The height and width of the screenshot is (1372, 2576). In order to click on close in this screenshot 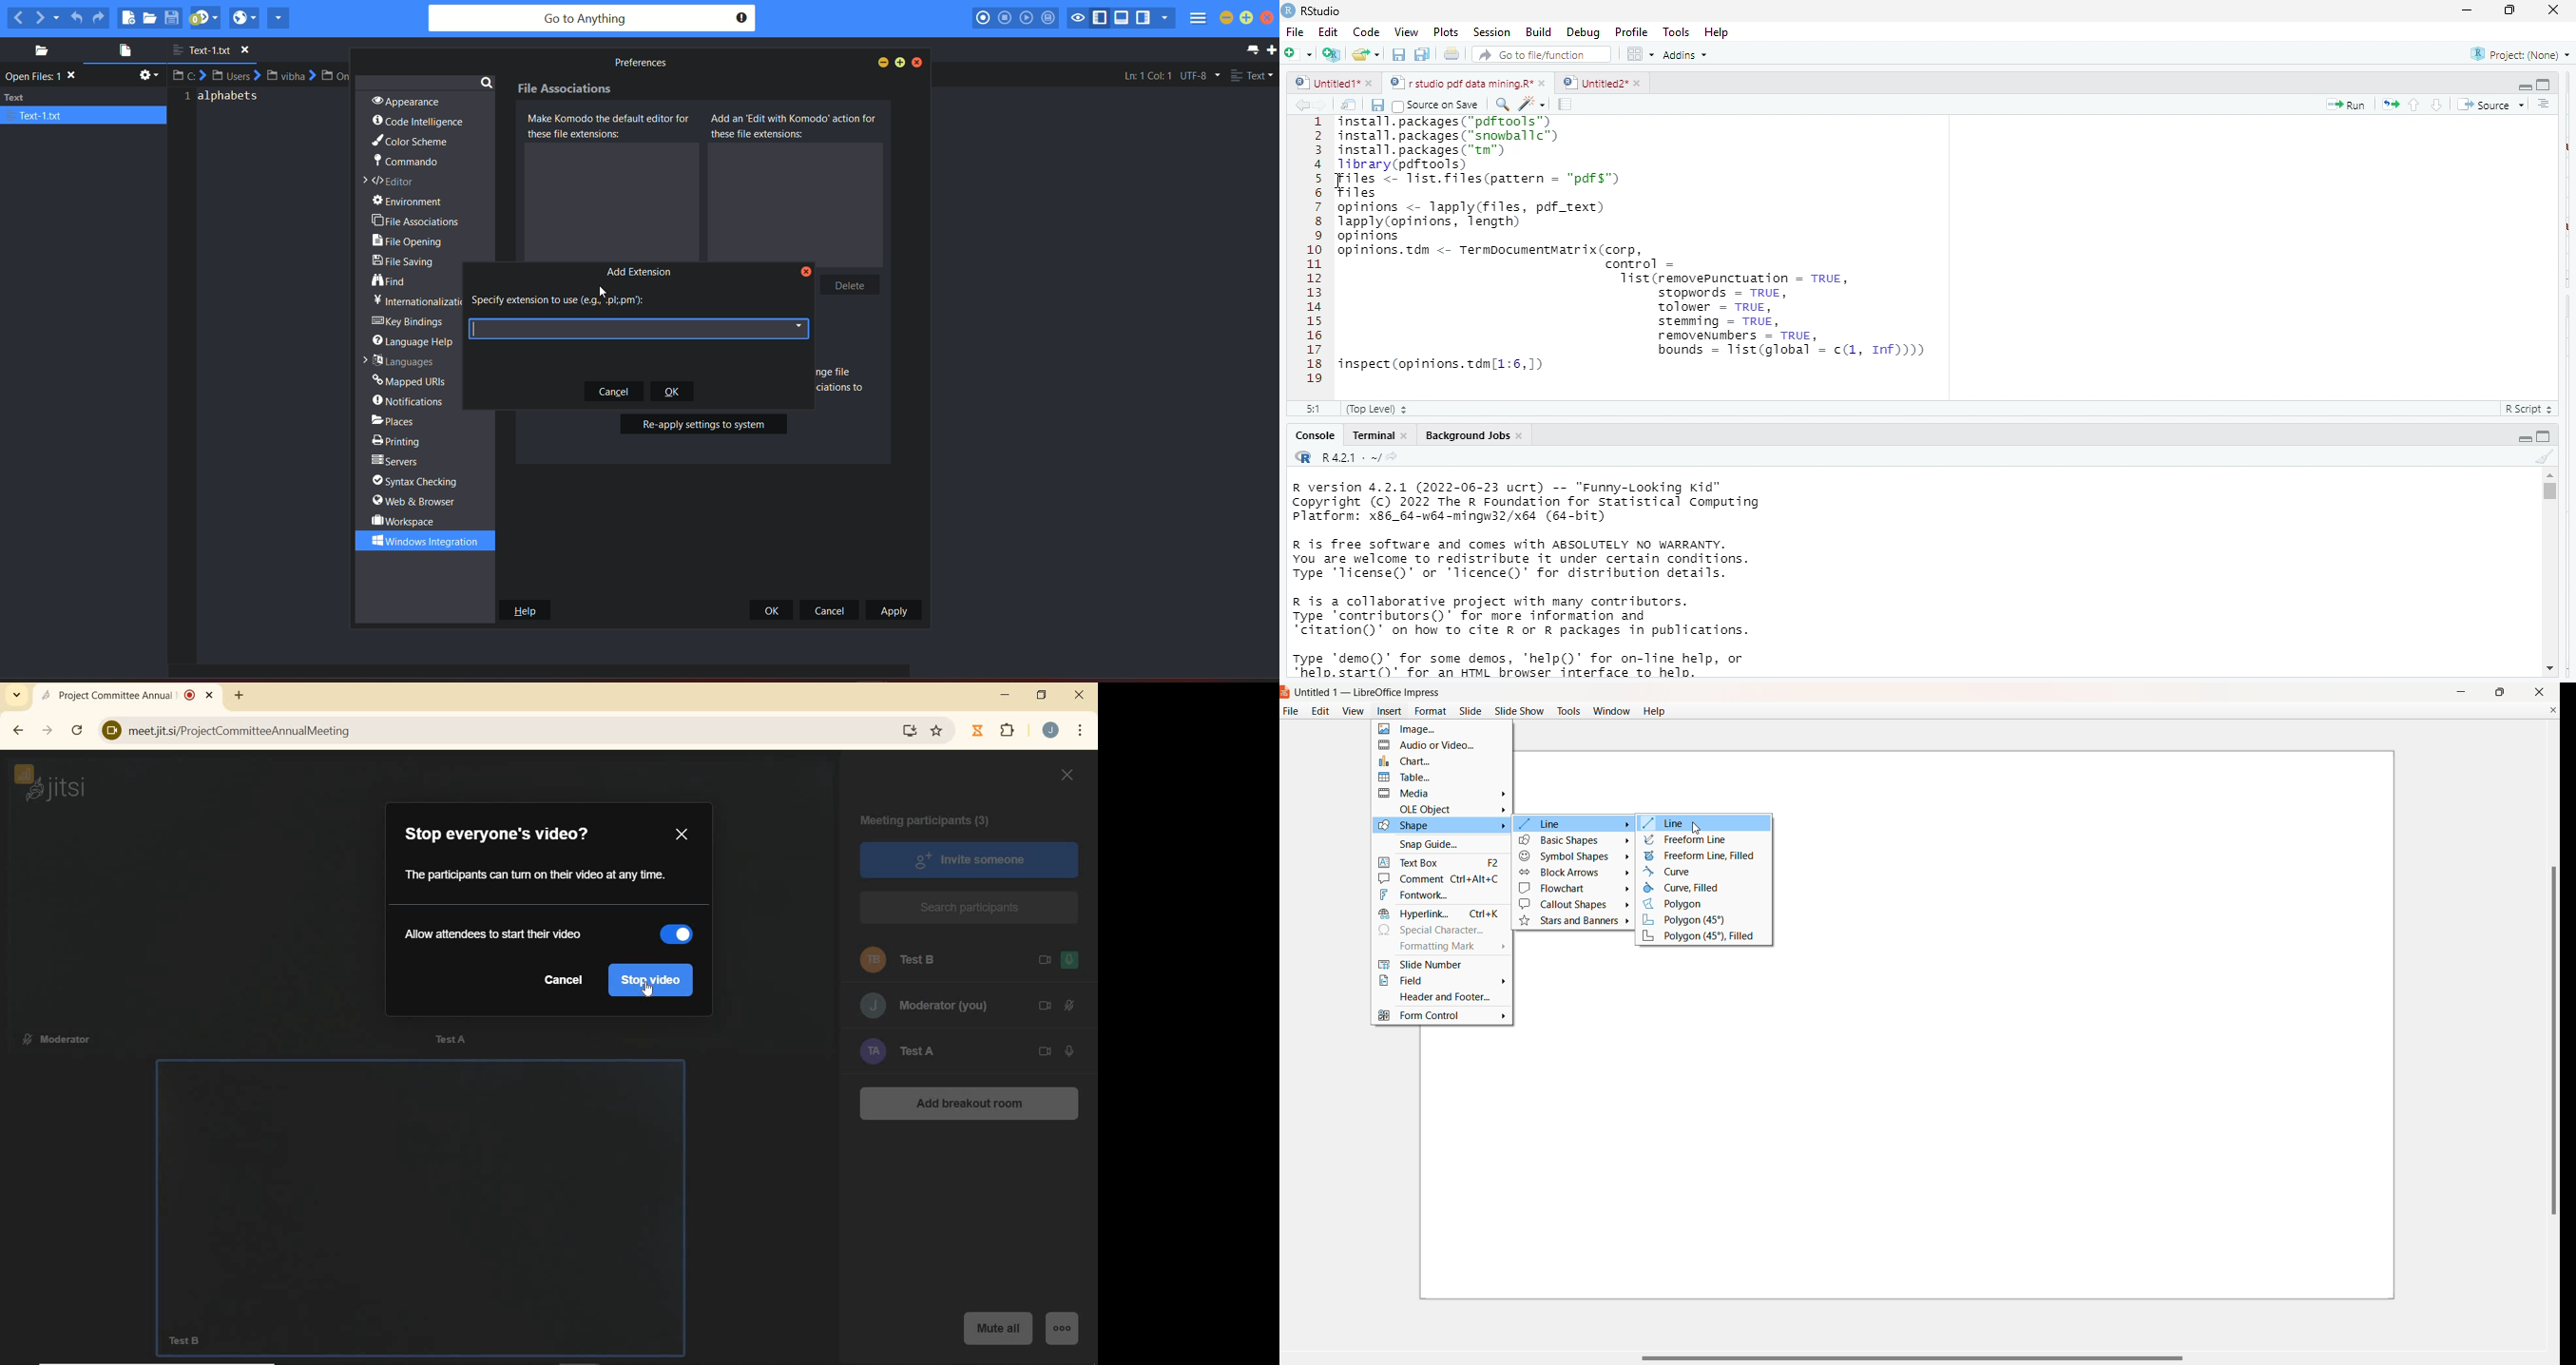, I will do `click(1271, 19)`.